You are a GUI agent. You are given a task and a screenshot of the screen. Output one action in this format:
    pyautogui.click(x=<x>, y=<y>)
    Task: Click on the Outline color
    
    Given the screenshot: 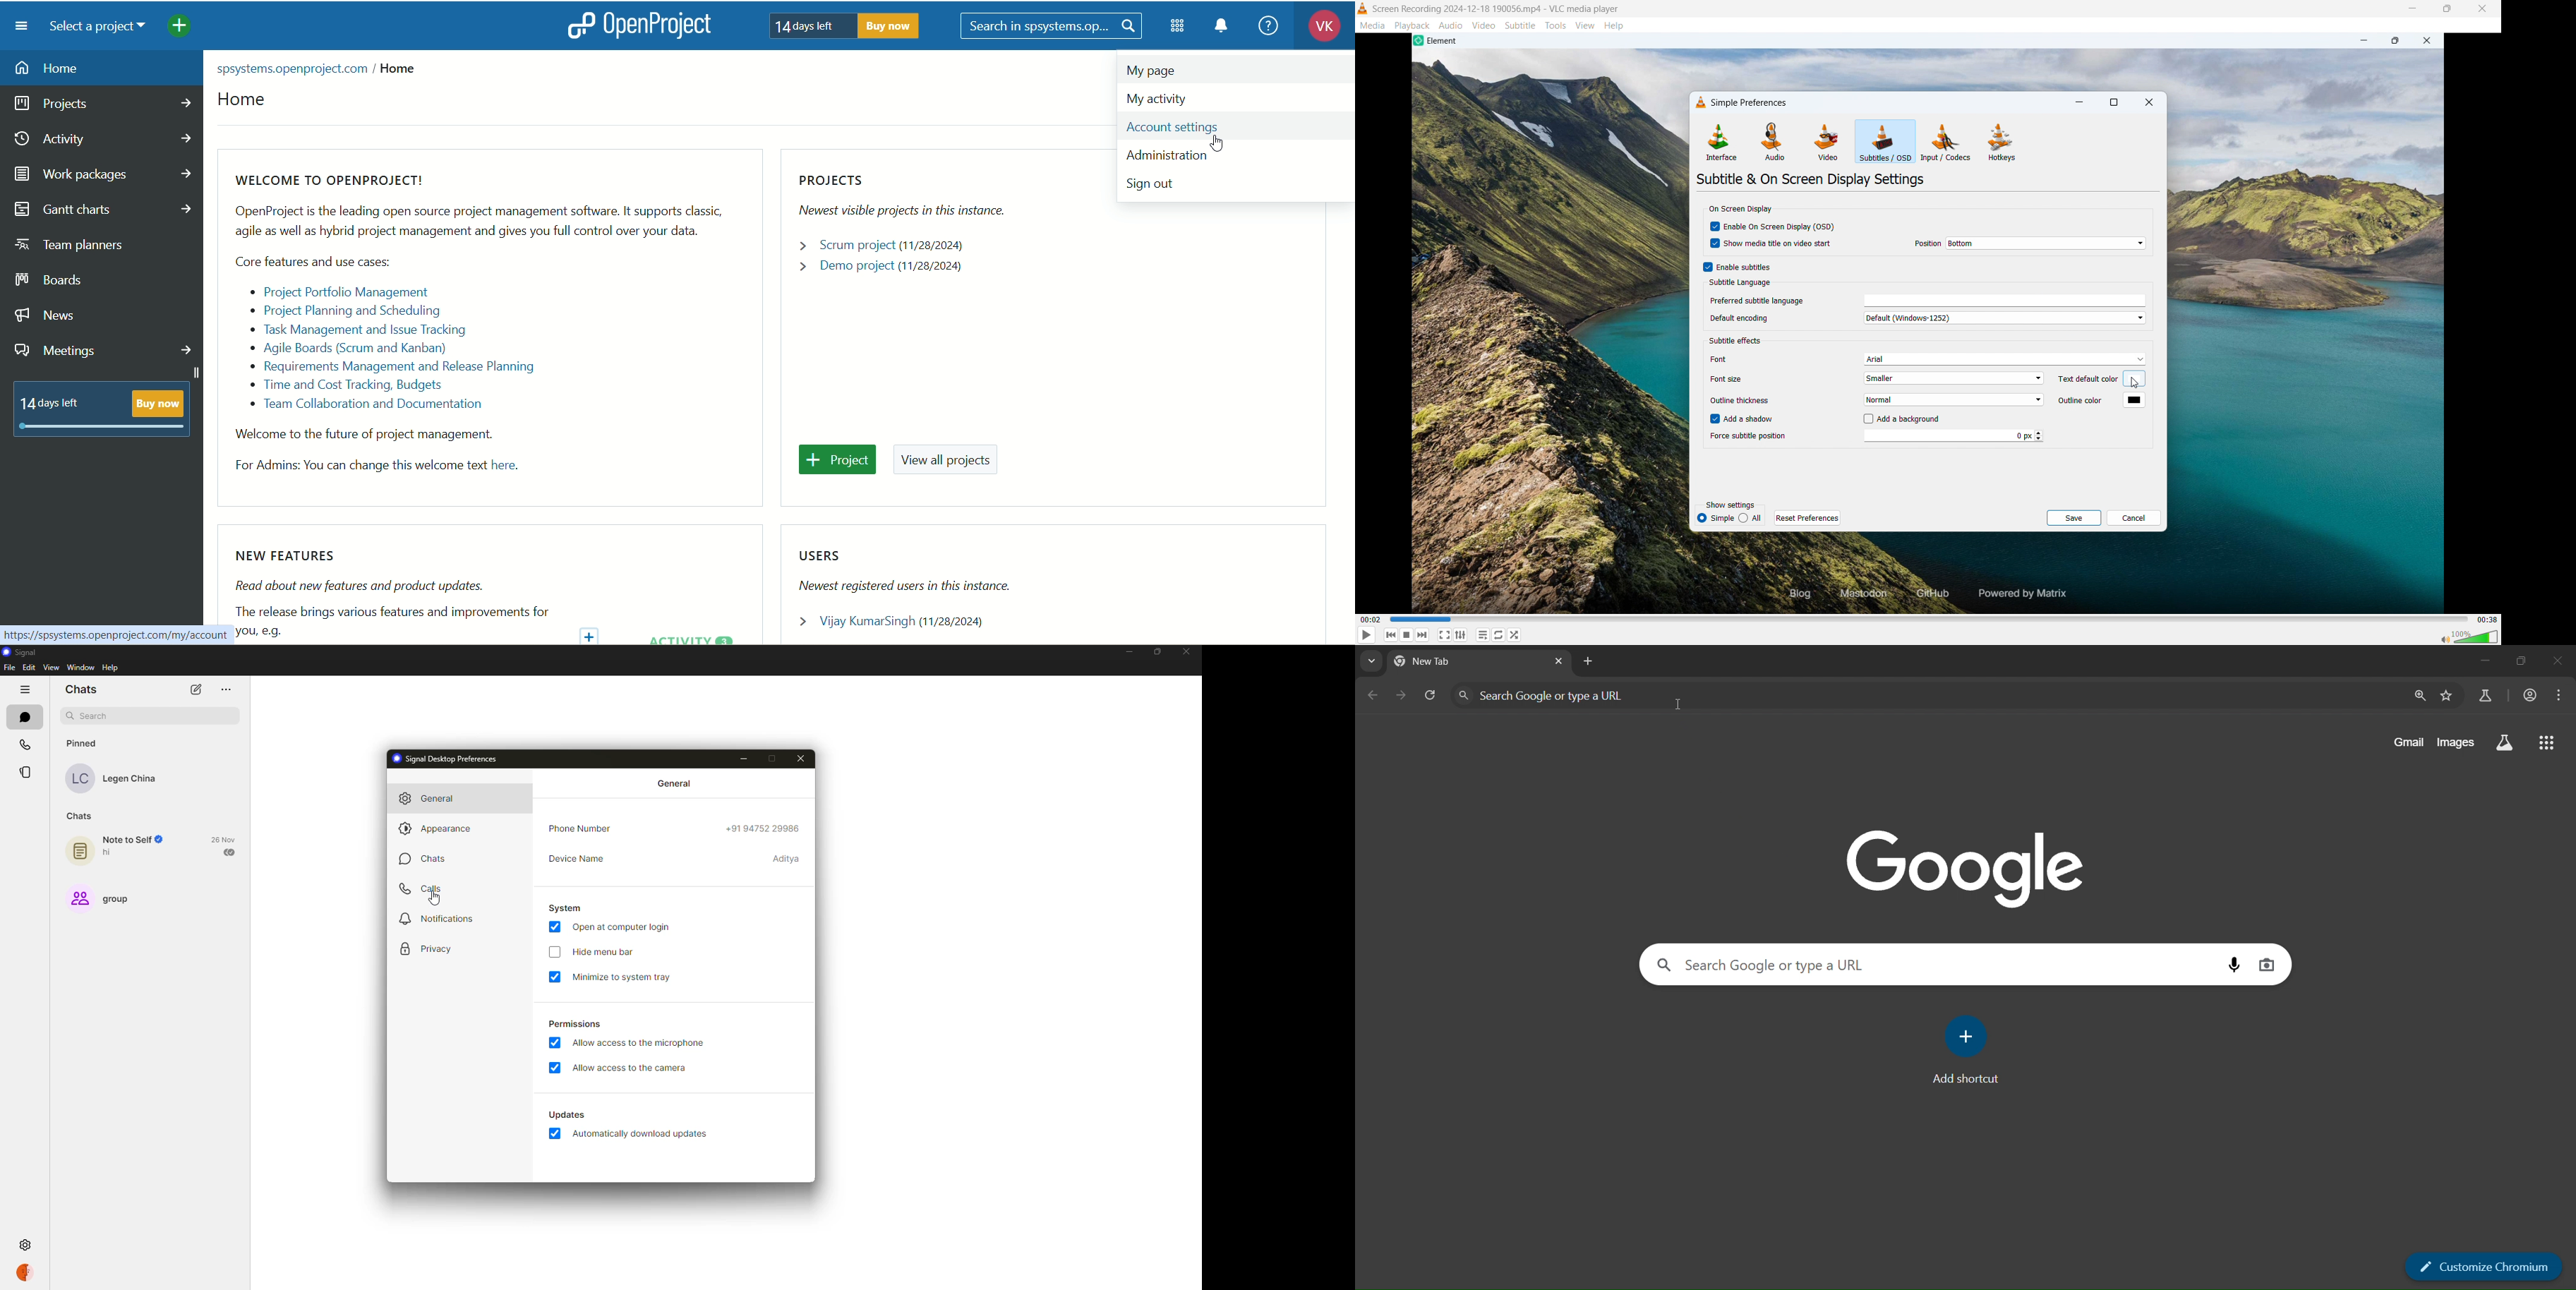 What is the action you would take?
    pyautogui.click(x=2087, y=400)
    